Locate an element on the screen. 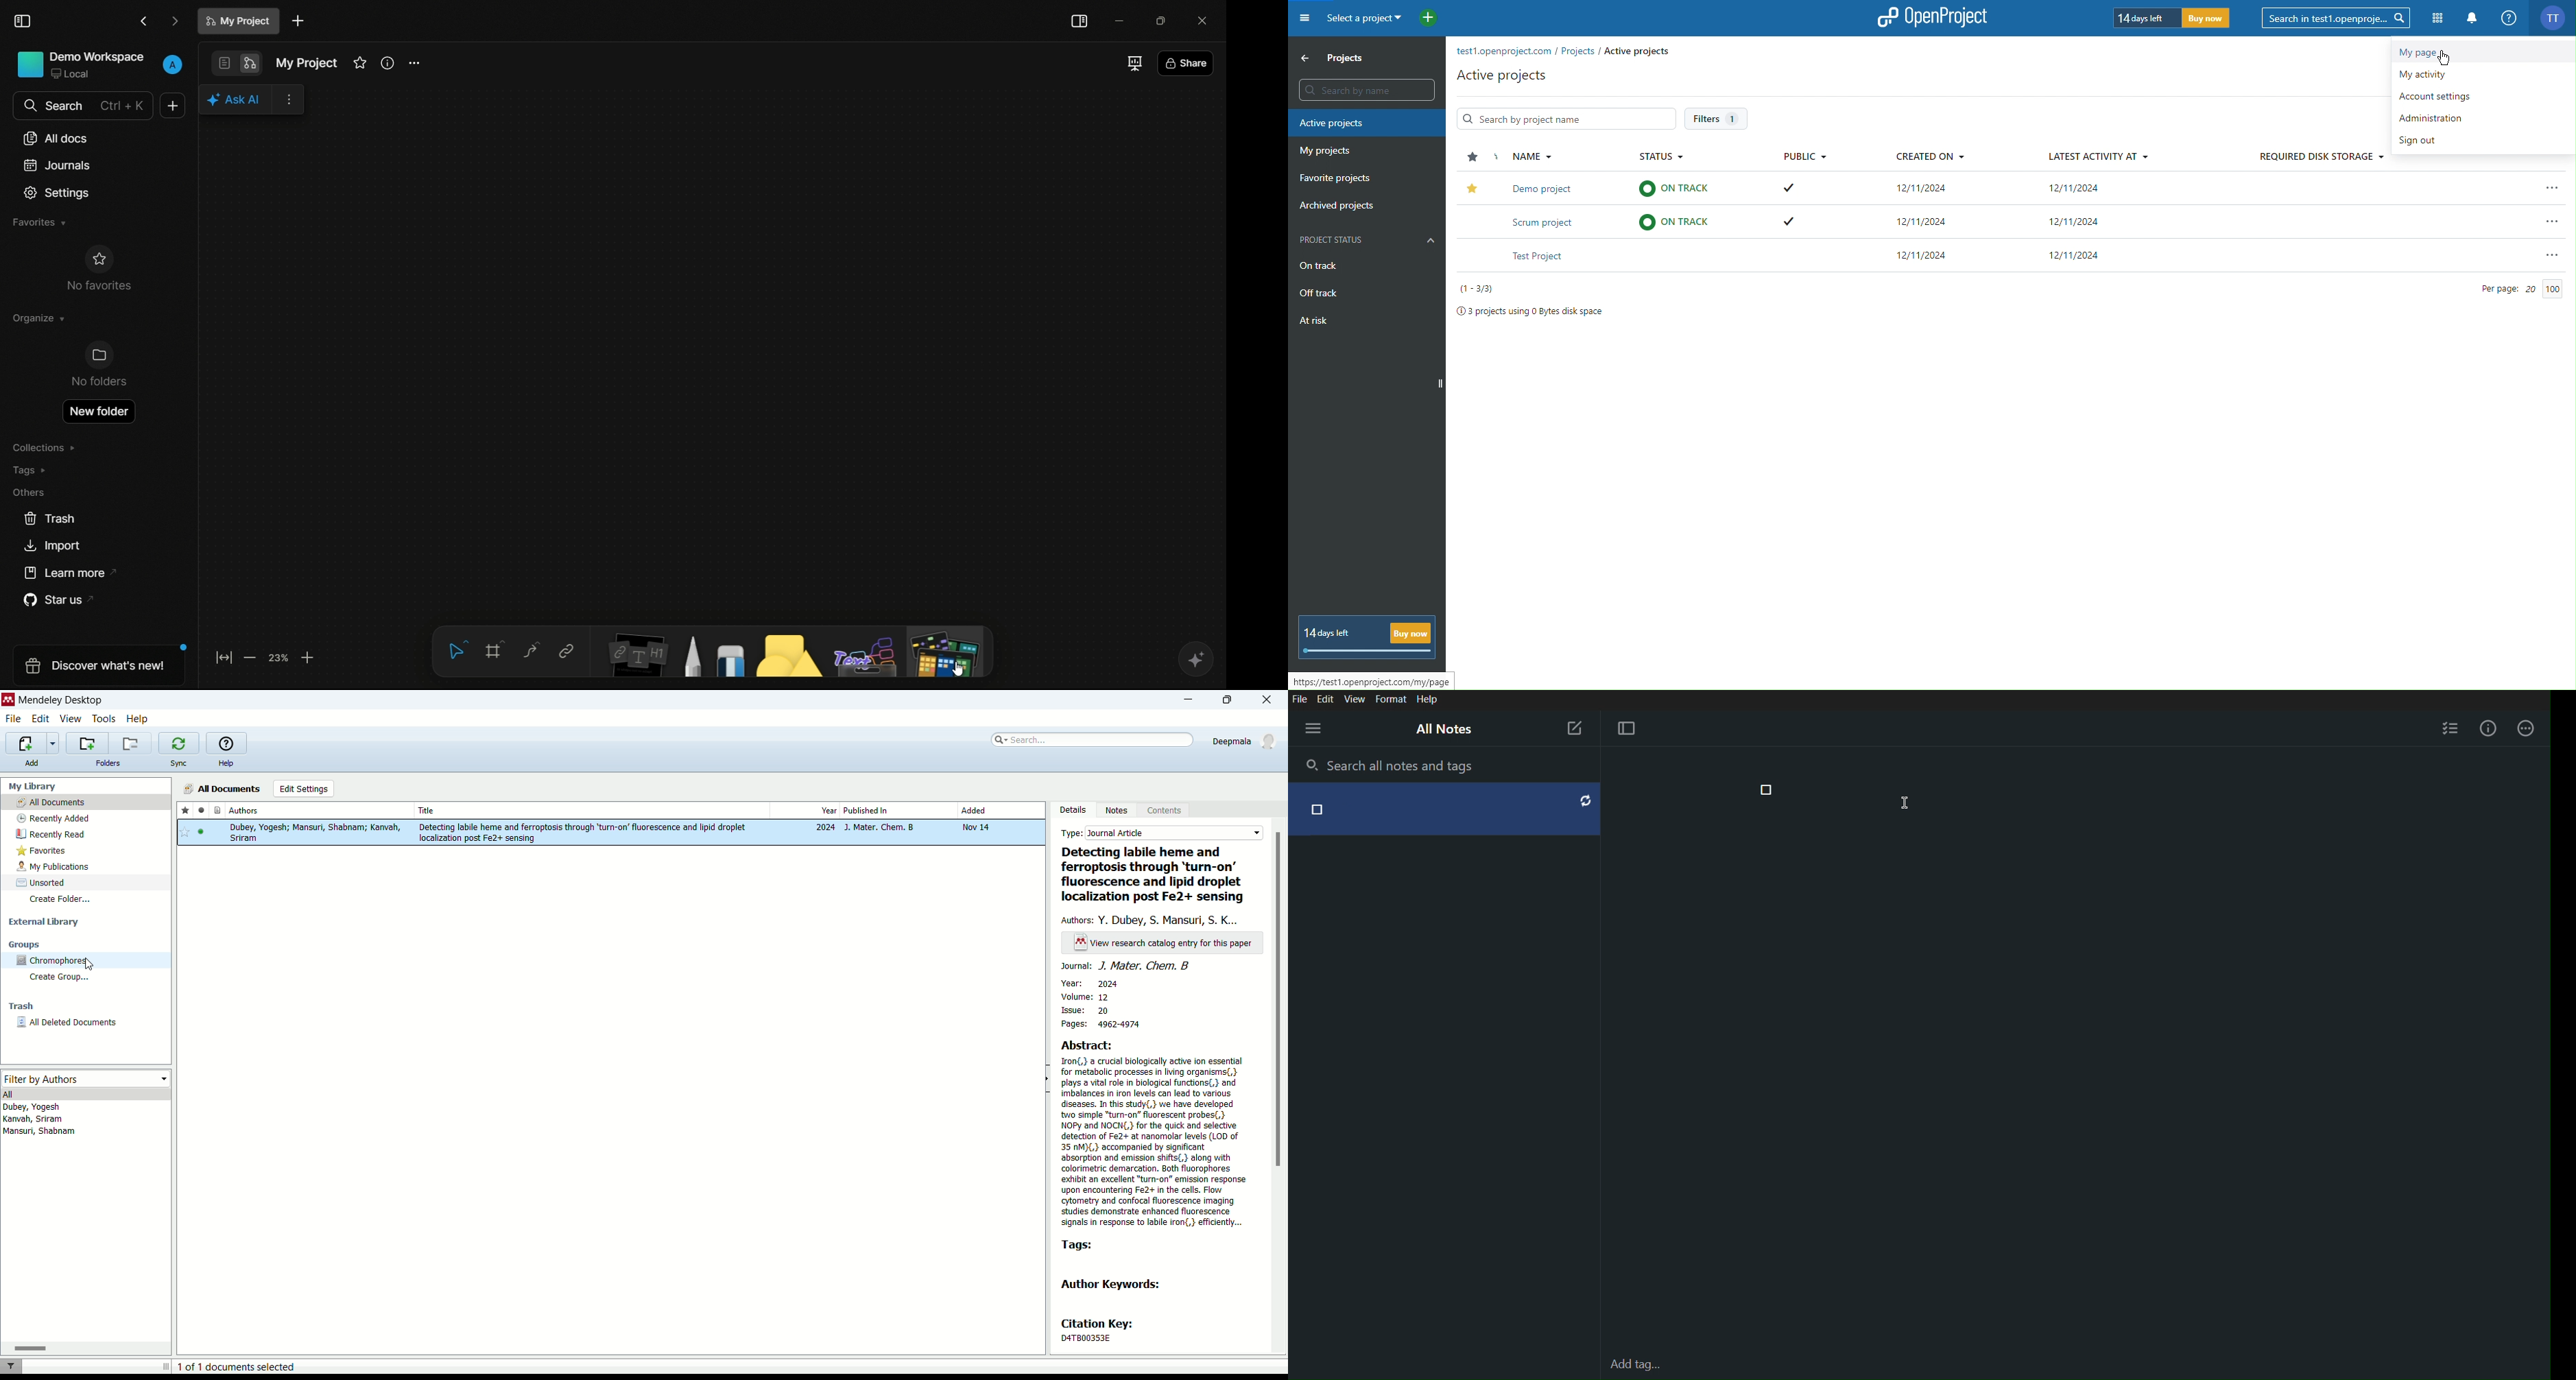 This screenshot has height=1400, width=2576. Edit is located at coordinates (1326, 699).